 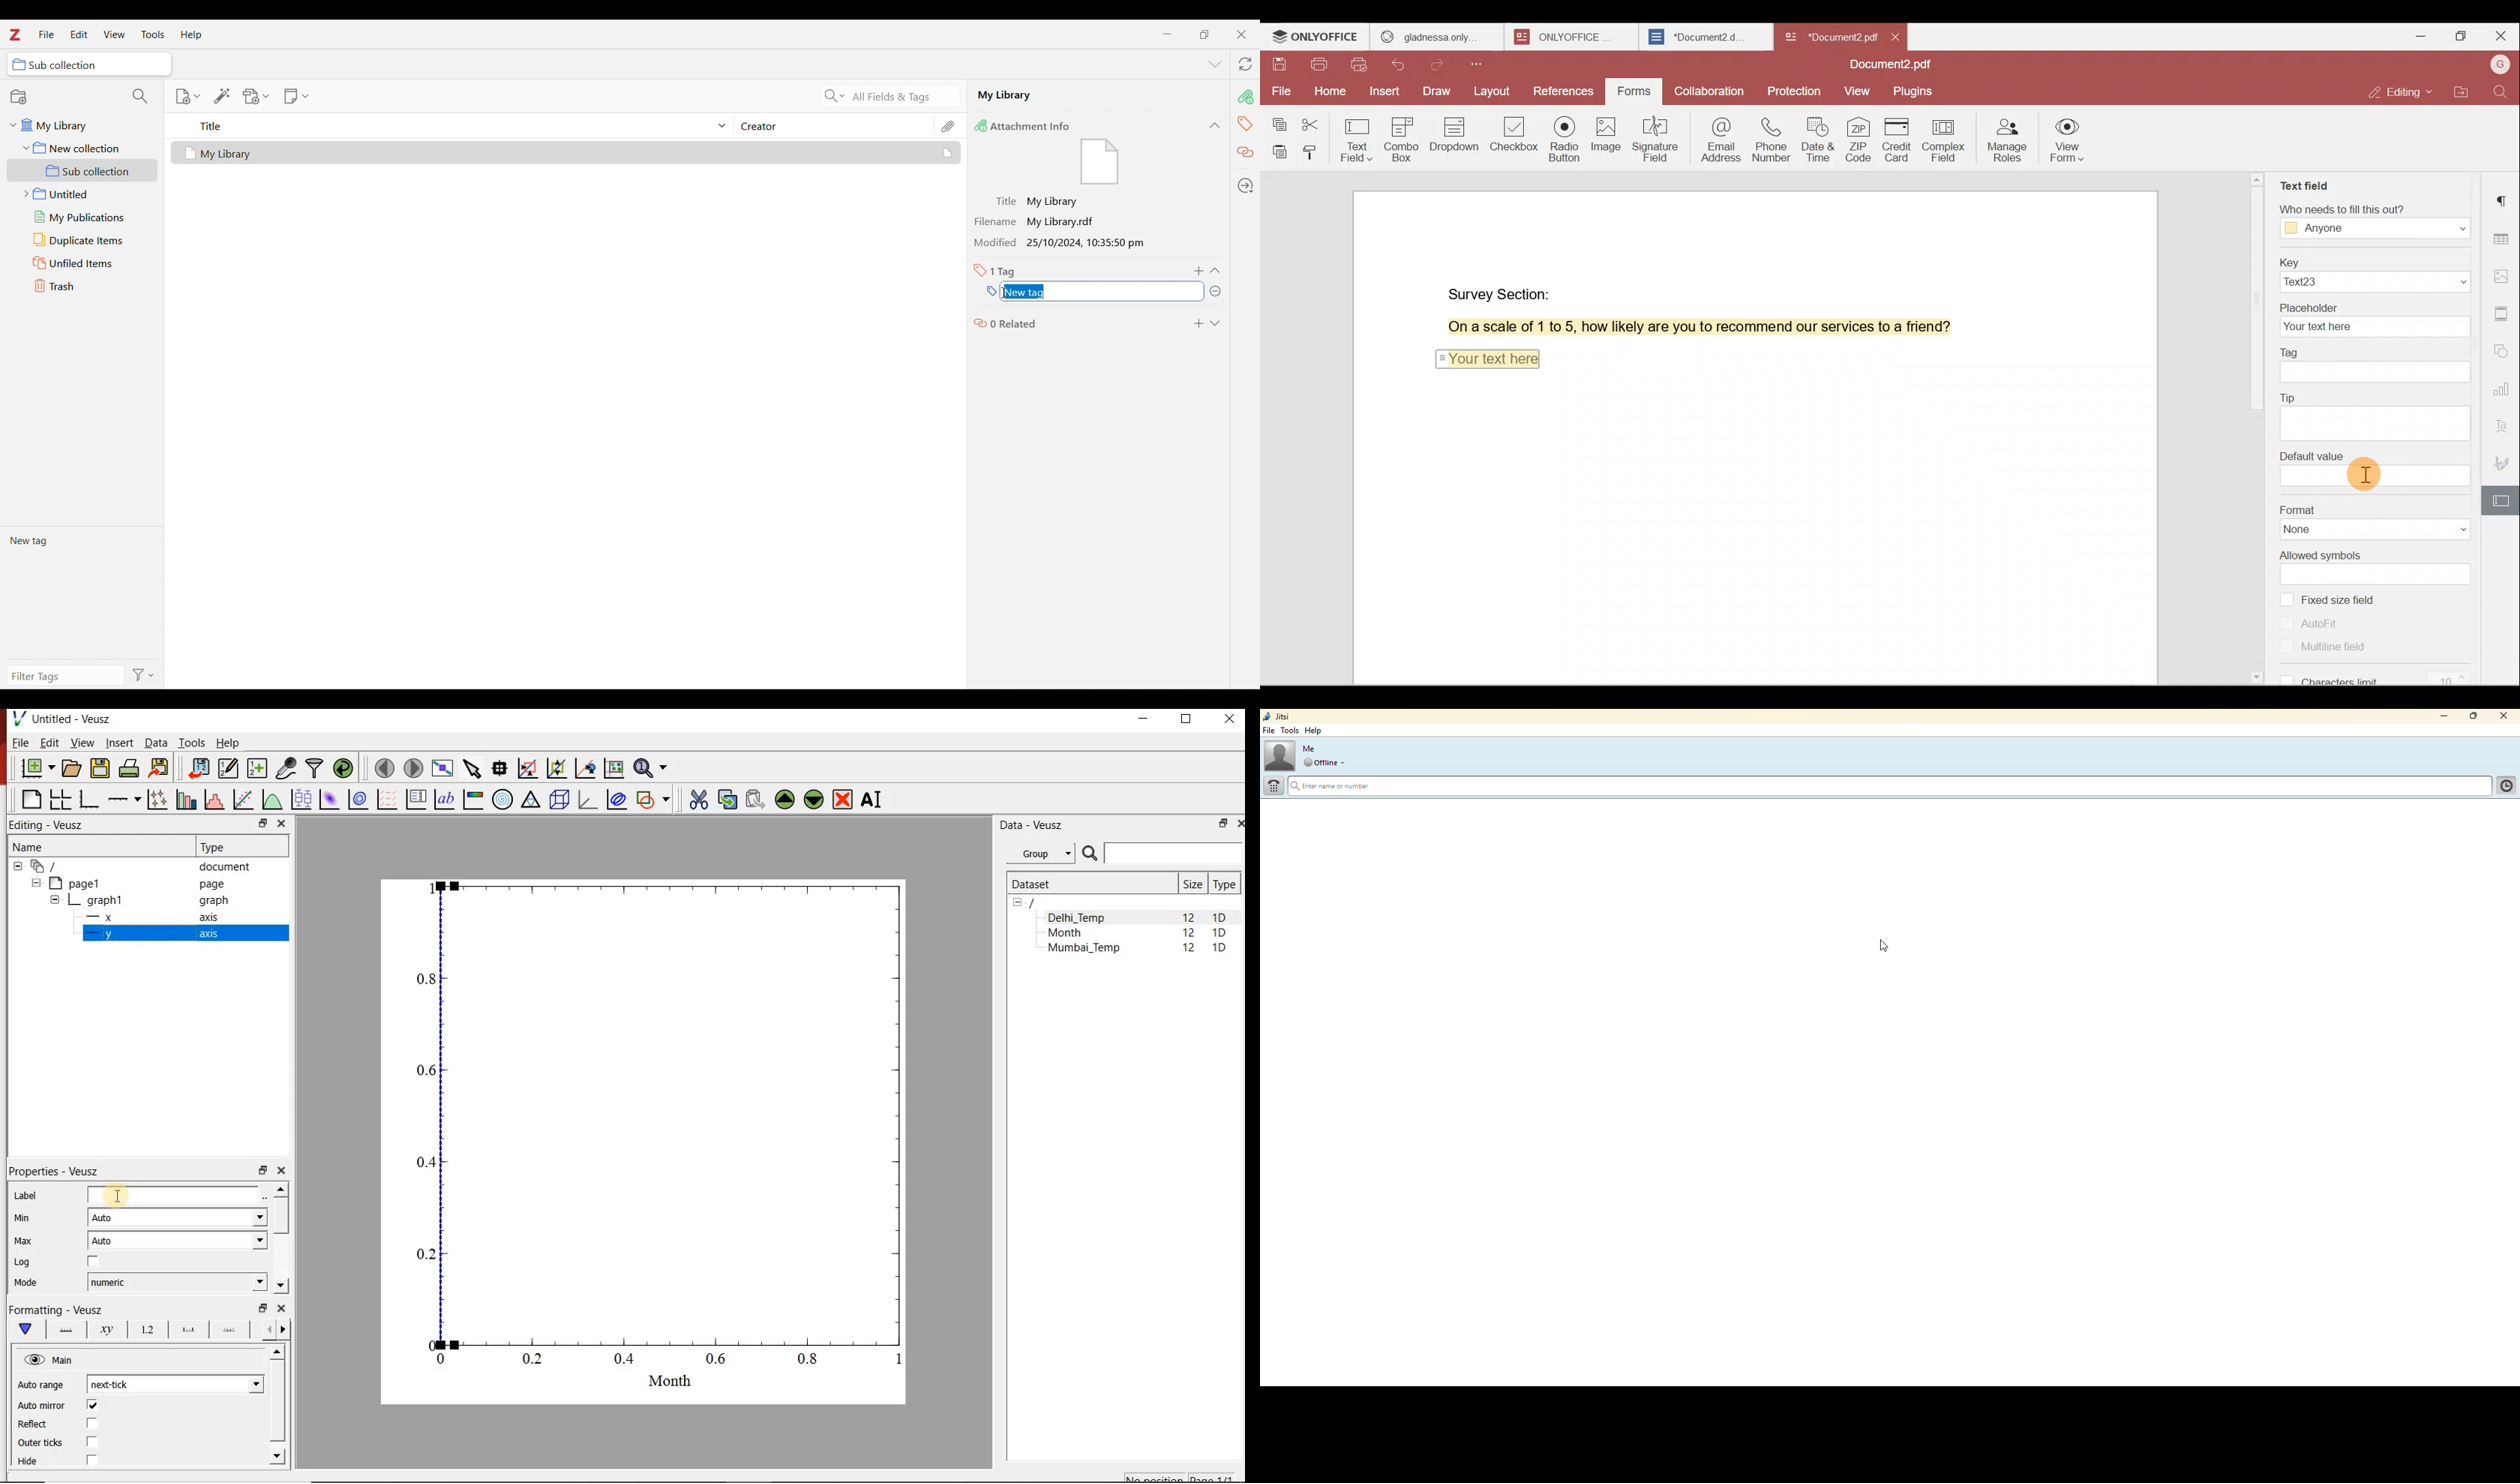 What do you see at coordinates (1274, 786) in the screenshot?
I see `dial pad` at bounding box center [1274, 786].